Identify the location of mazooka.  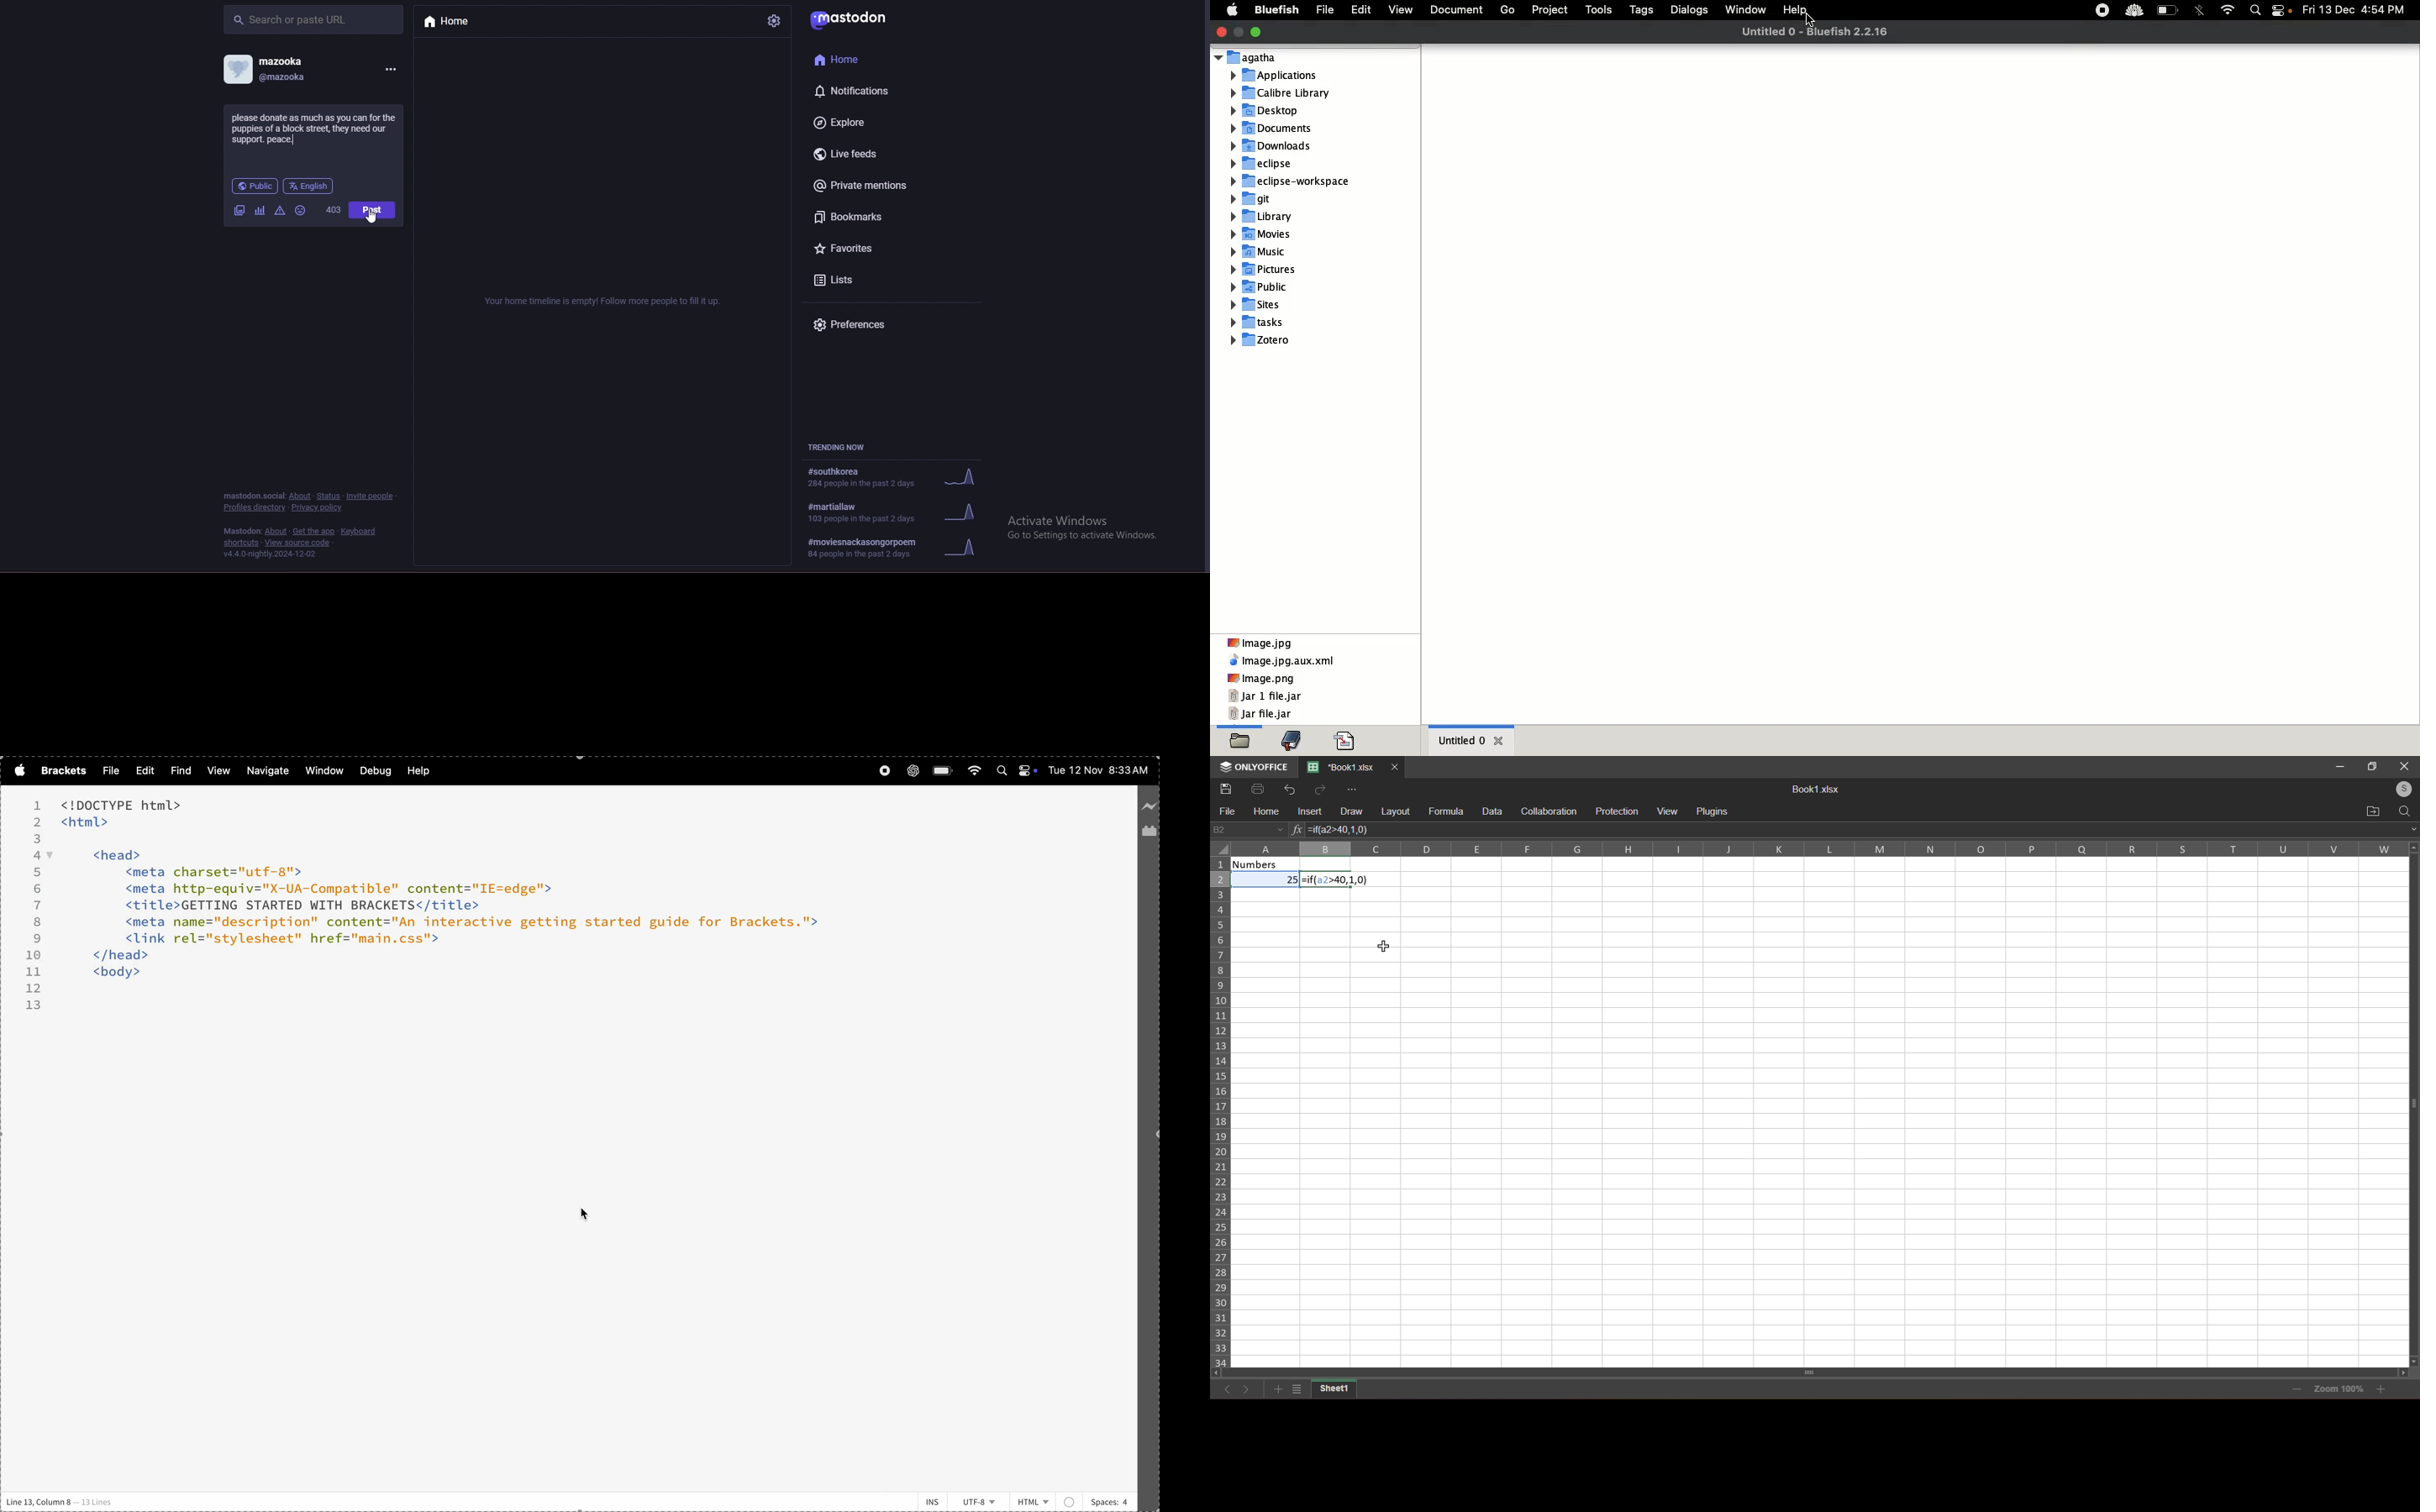
(284, 61).